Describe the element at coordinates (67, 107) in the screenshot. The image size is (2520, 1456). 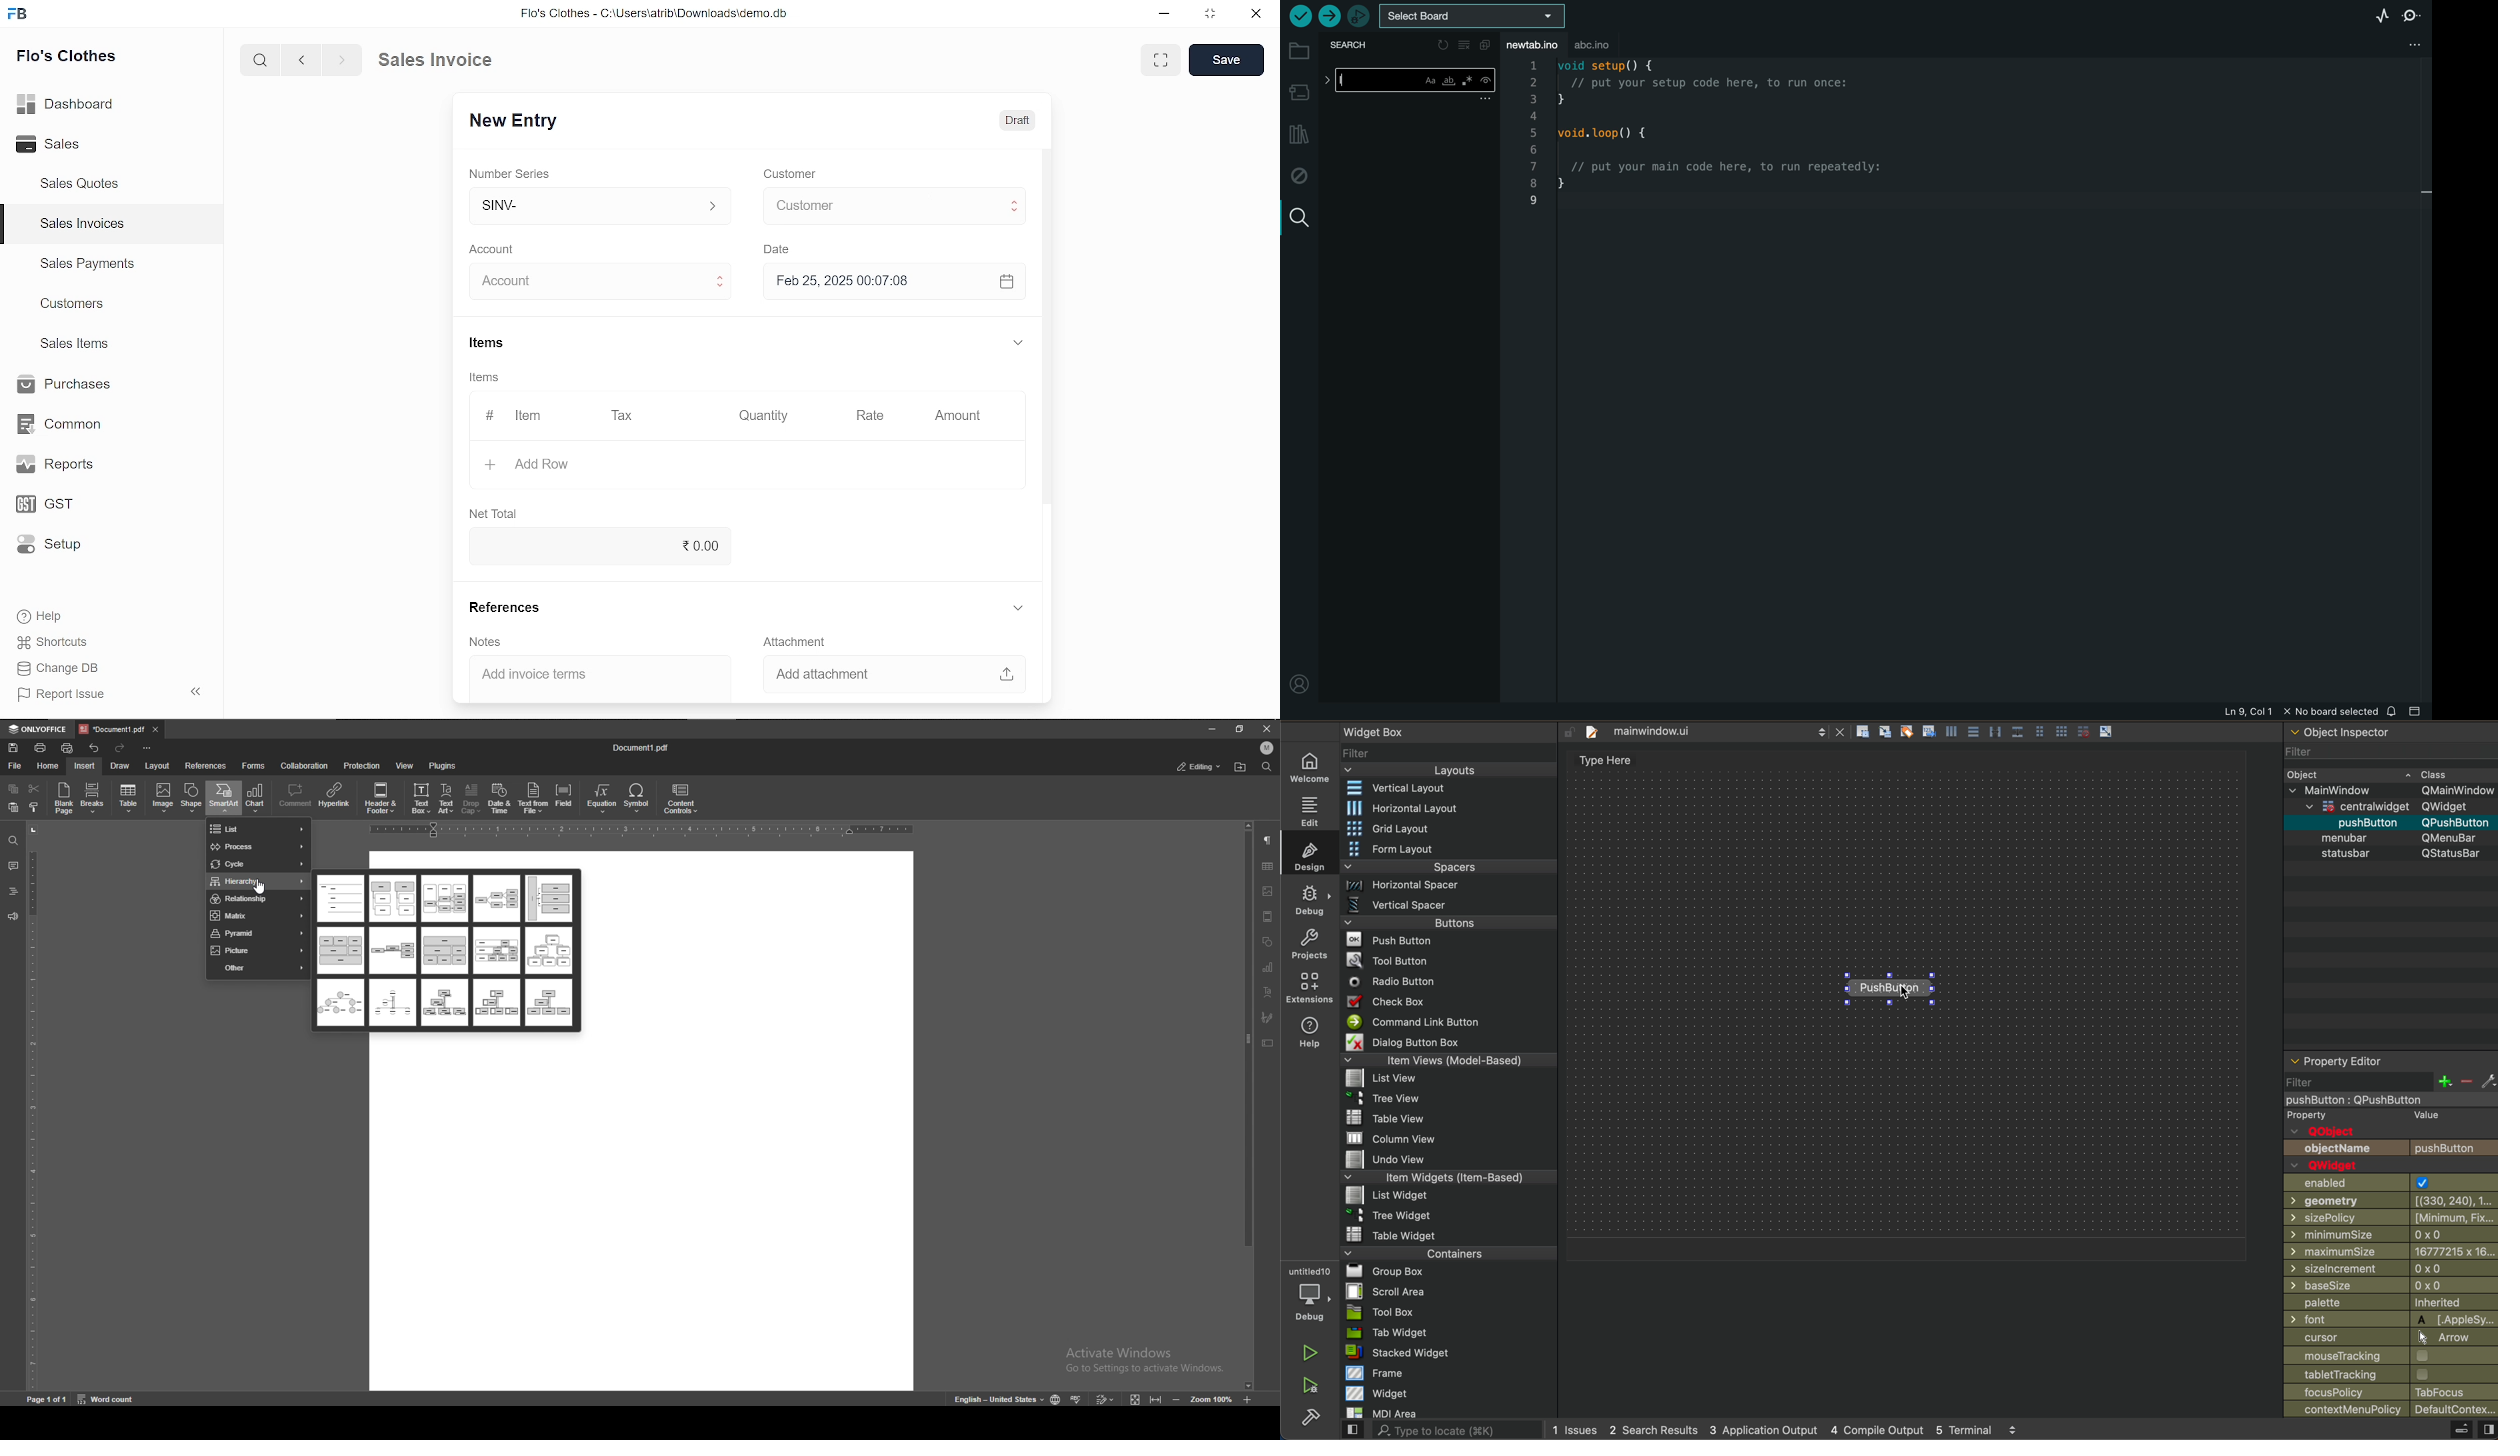
I see `Dashboard` at that location.